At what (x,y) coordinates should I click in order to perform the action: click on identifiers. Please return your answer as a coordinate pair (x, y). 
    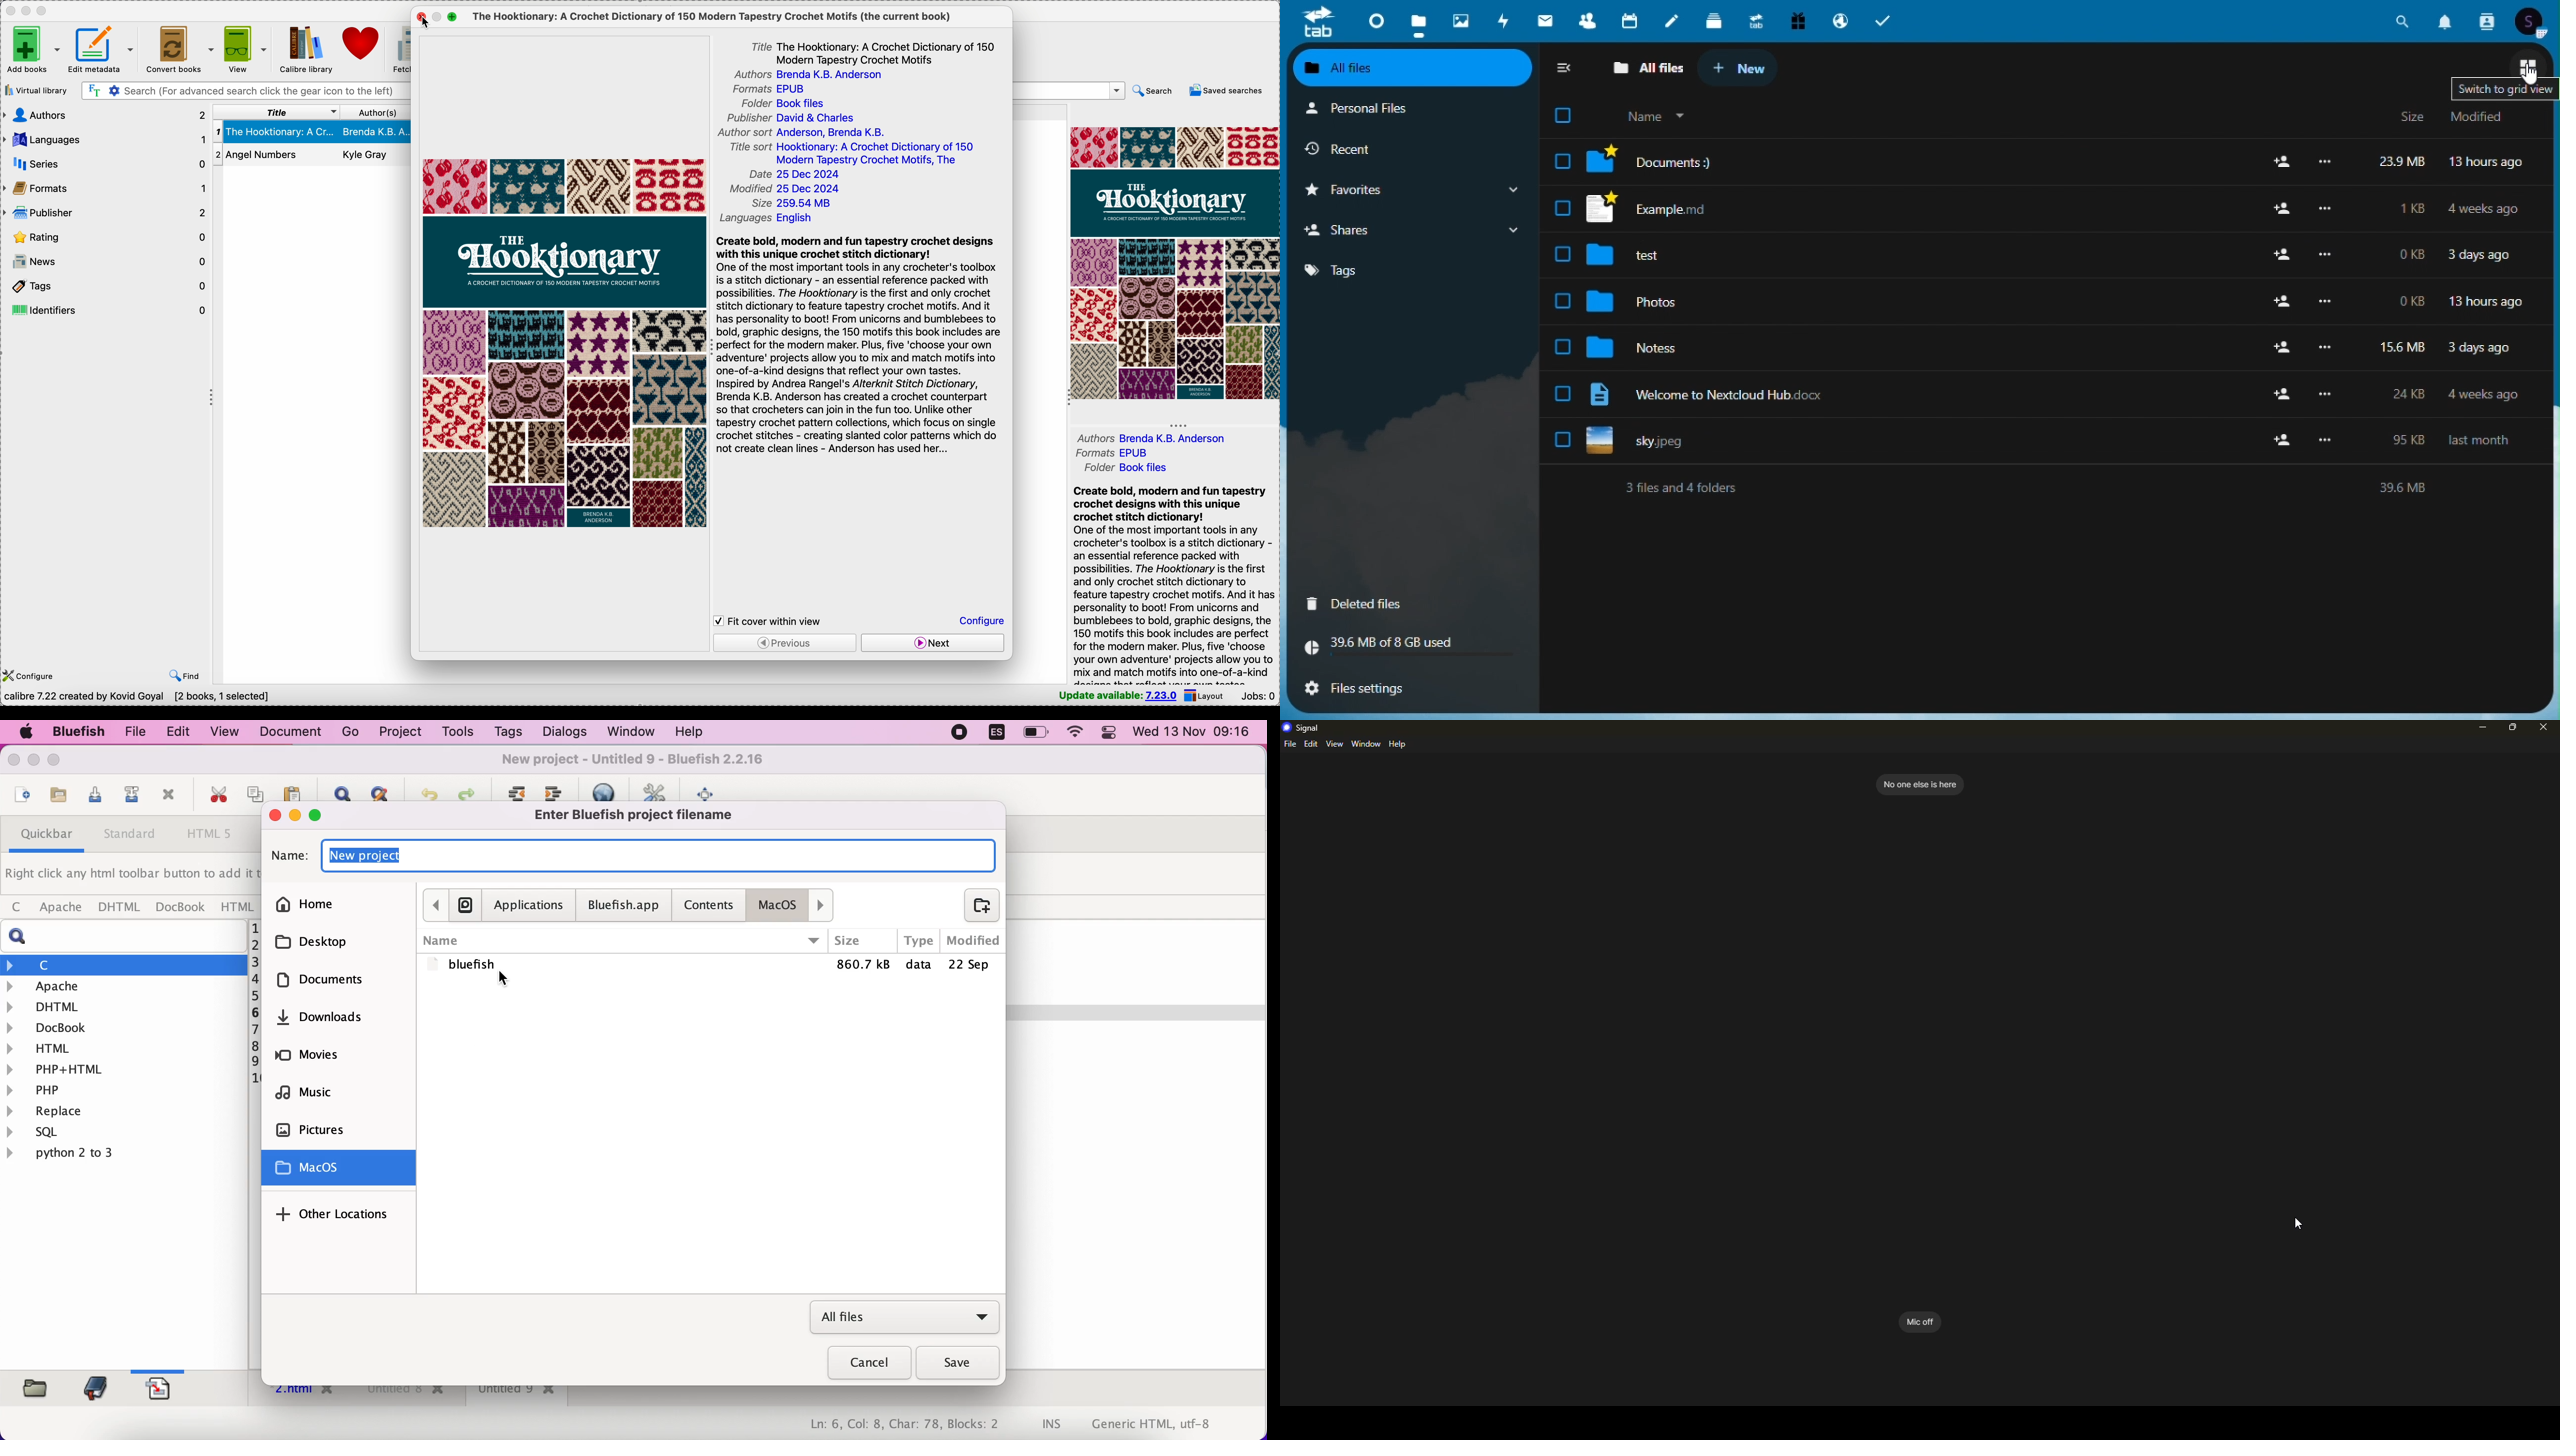
    Looking at the image, I should click on (108, 309).